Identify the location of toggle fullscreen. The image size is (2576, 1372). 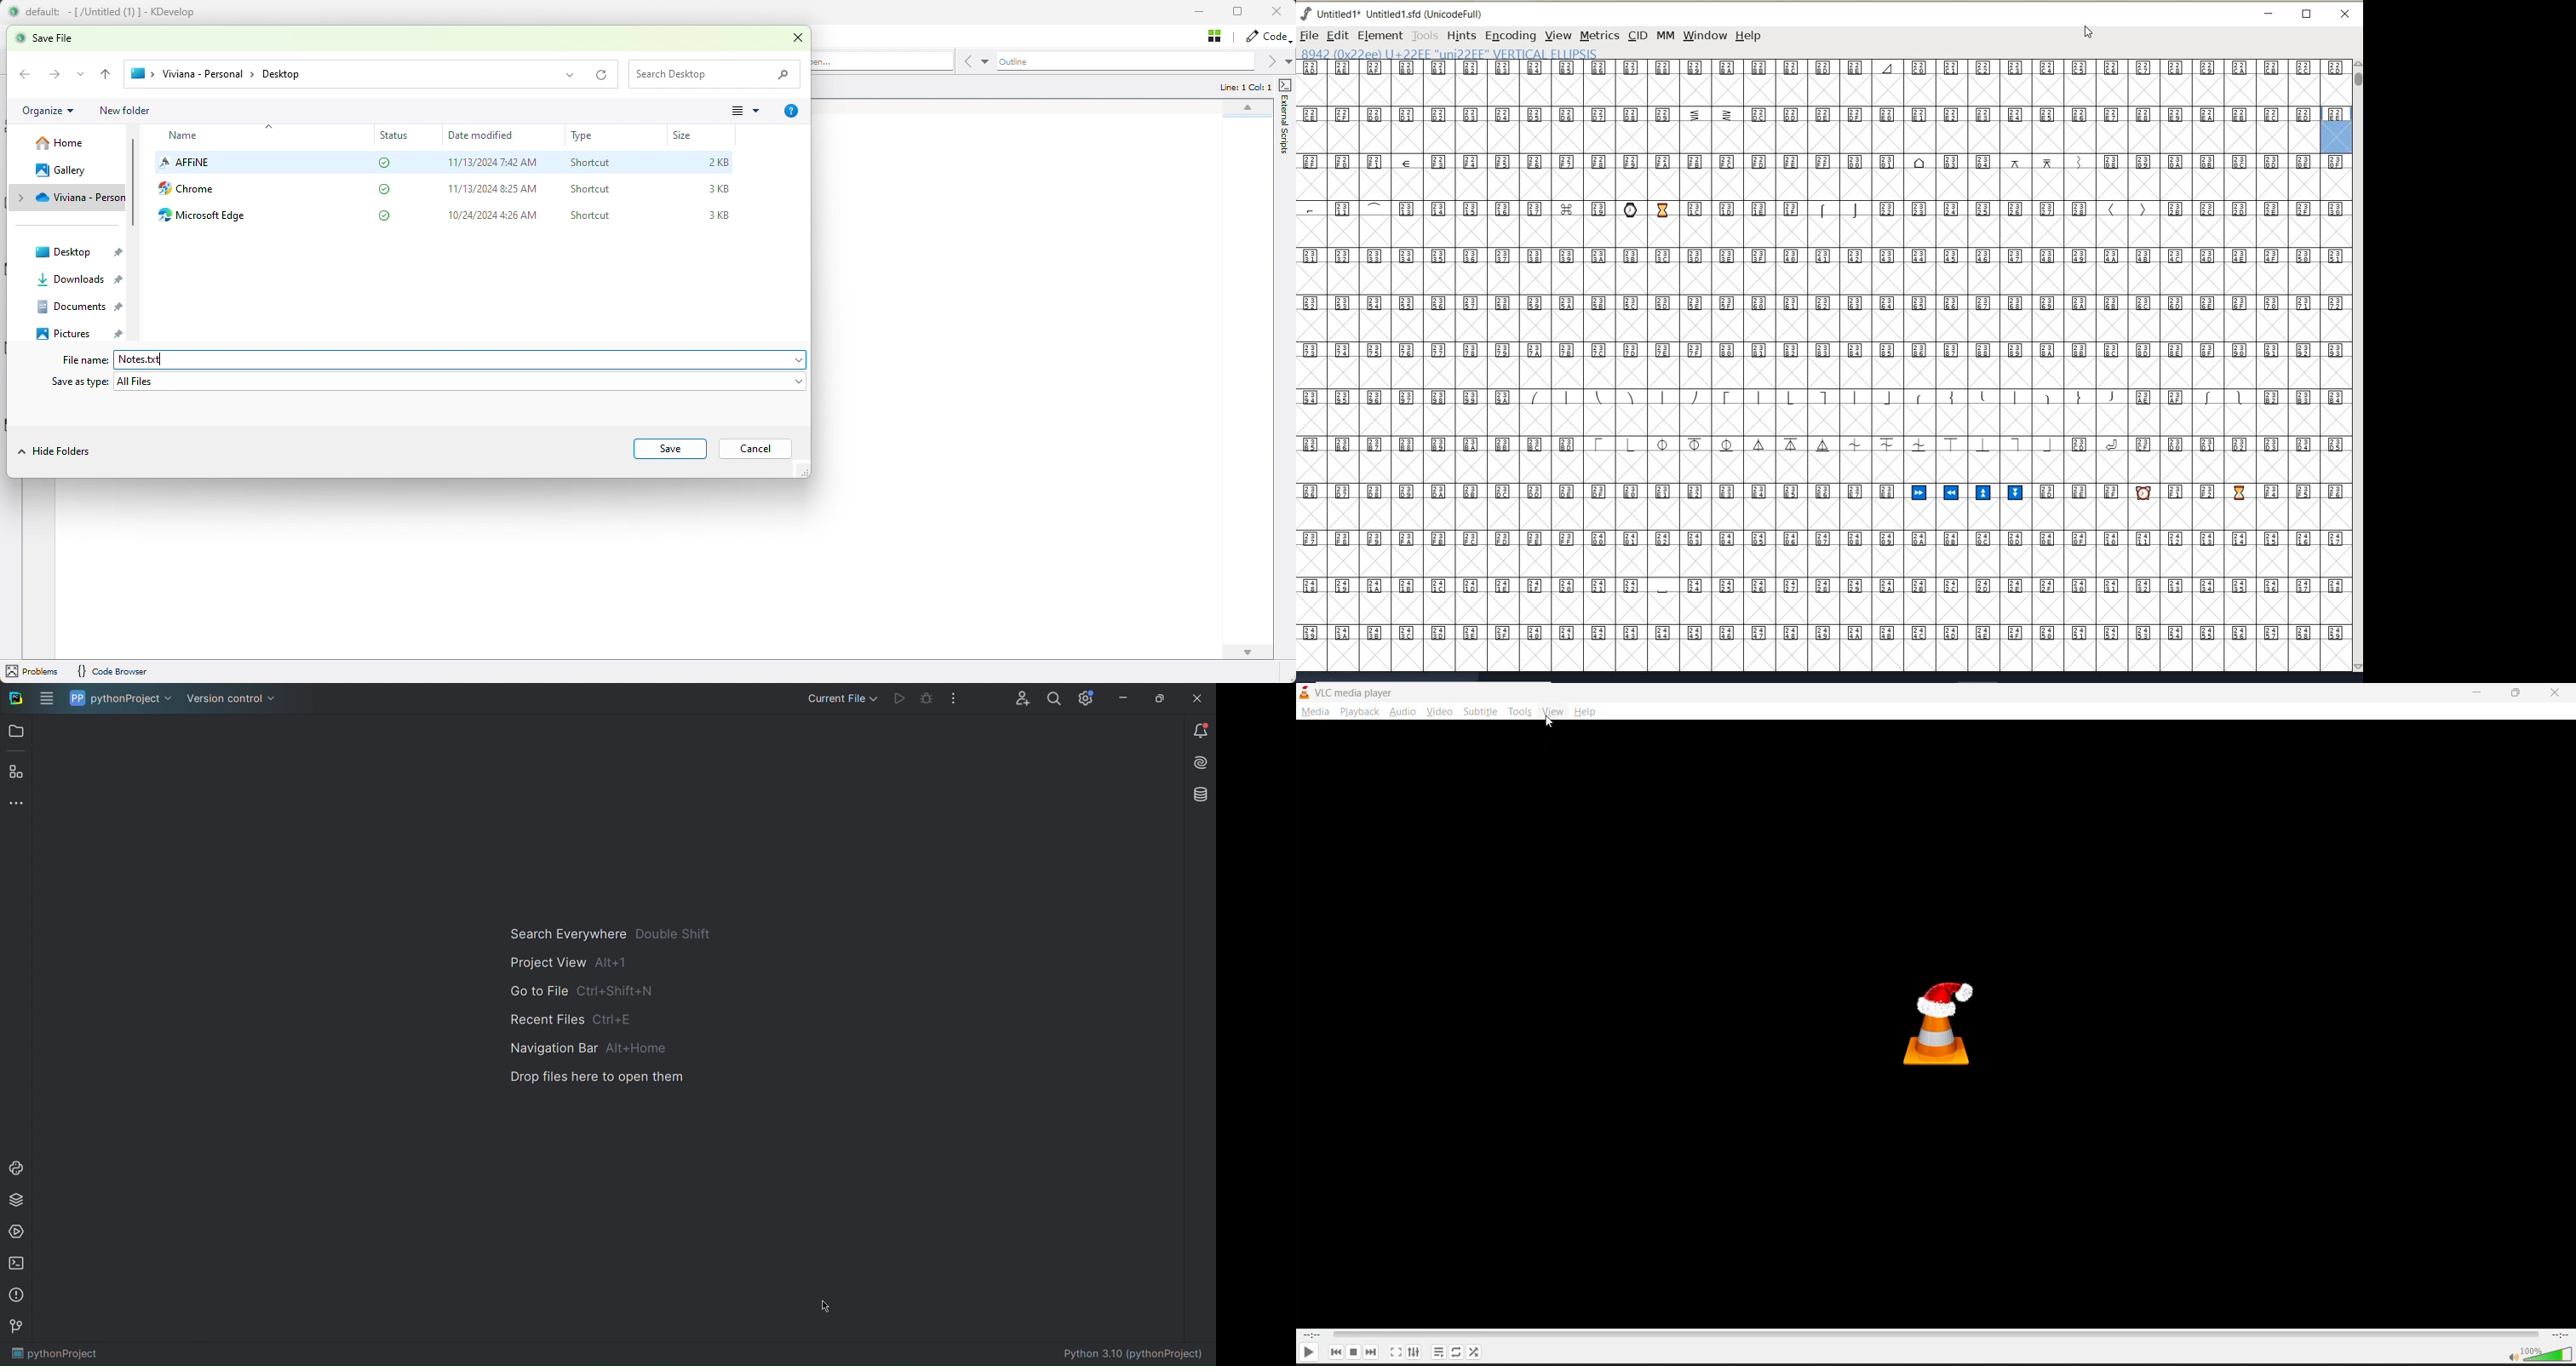
(1396, 1353).